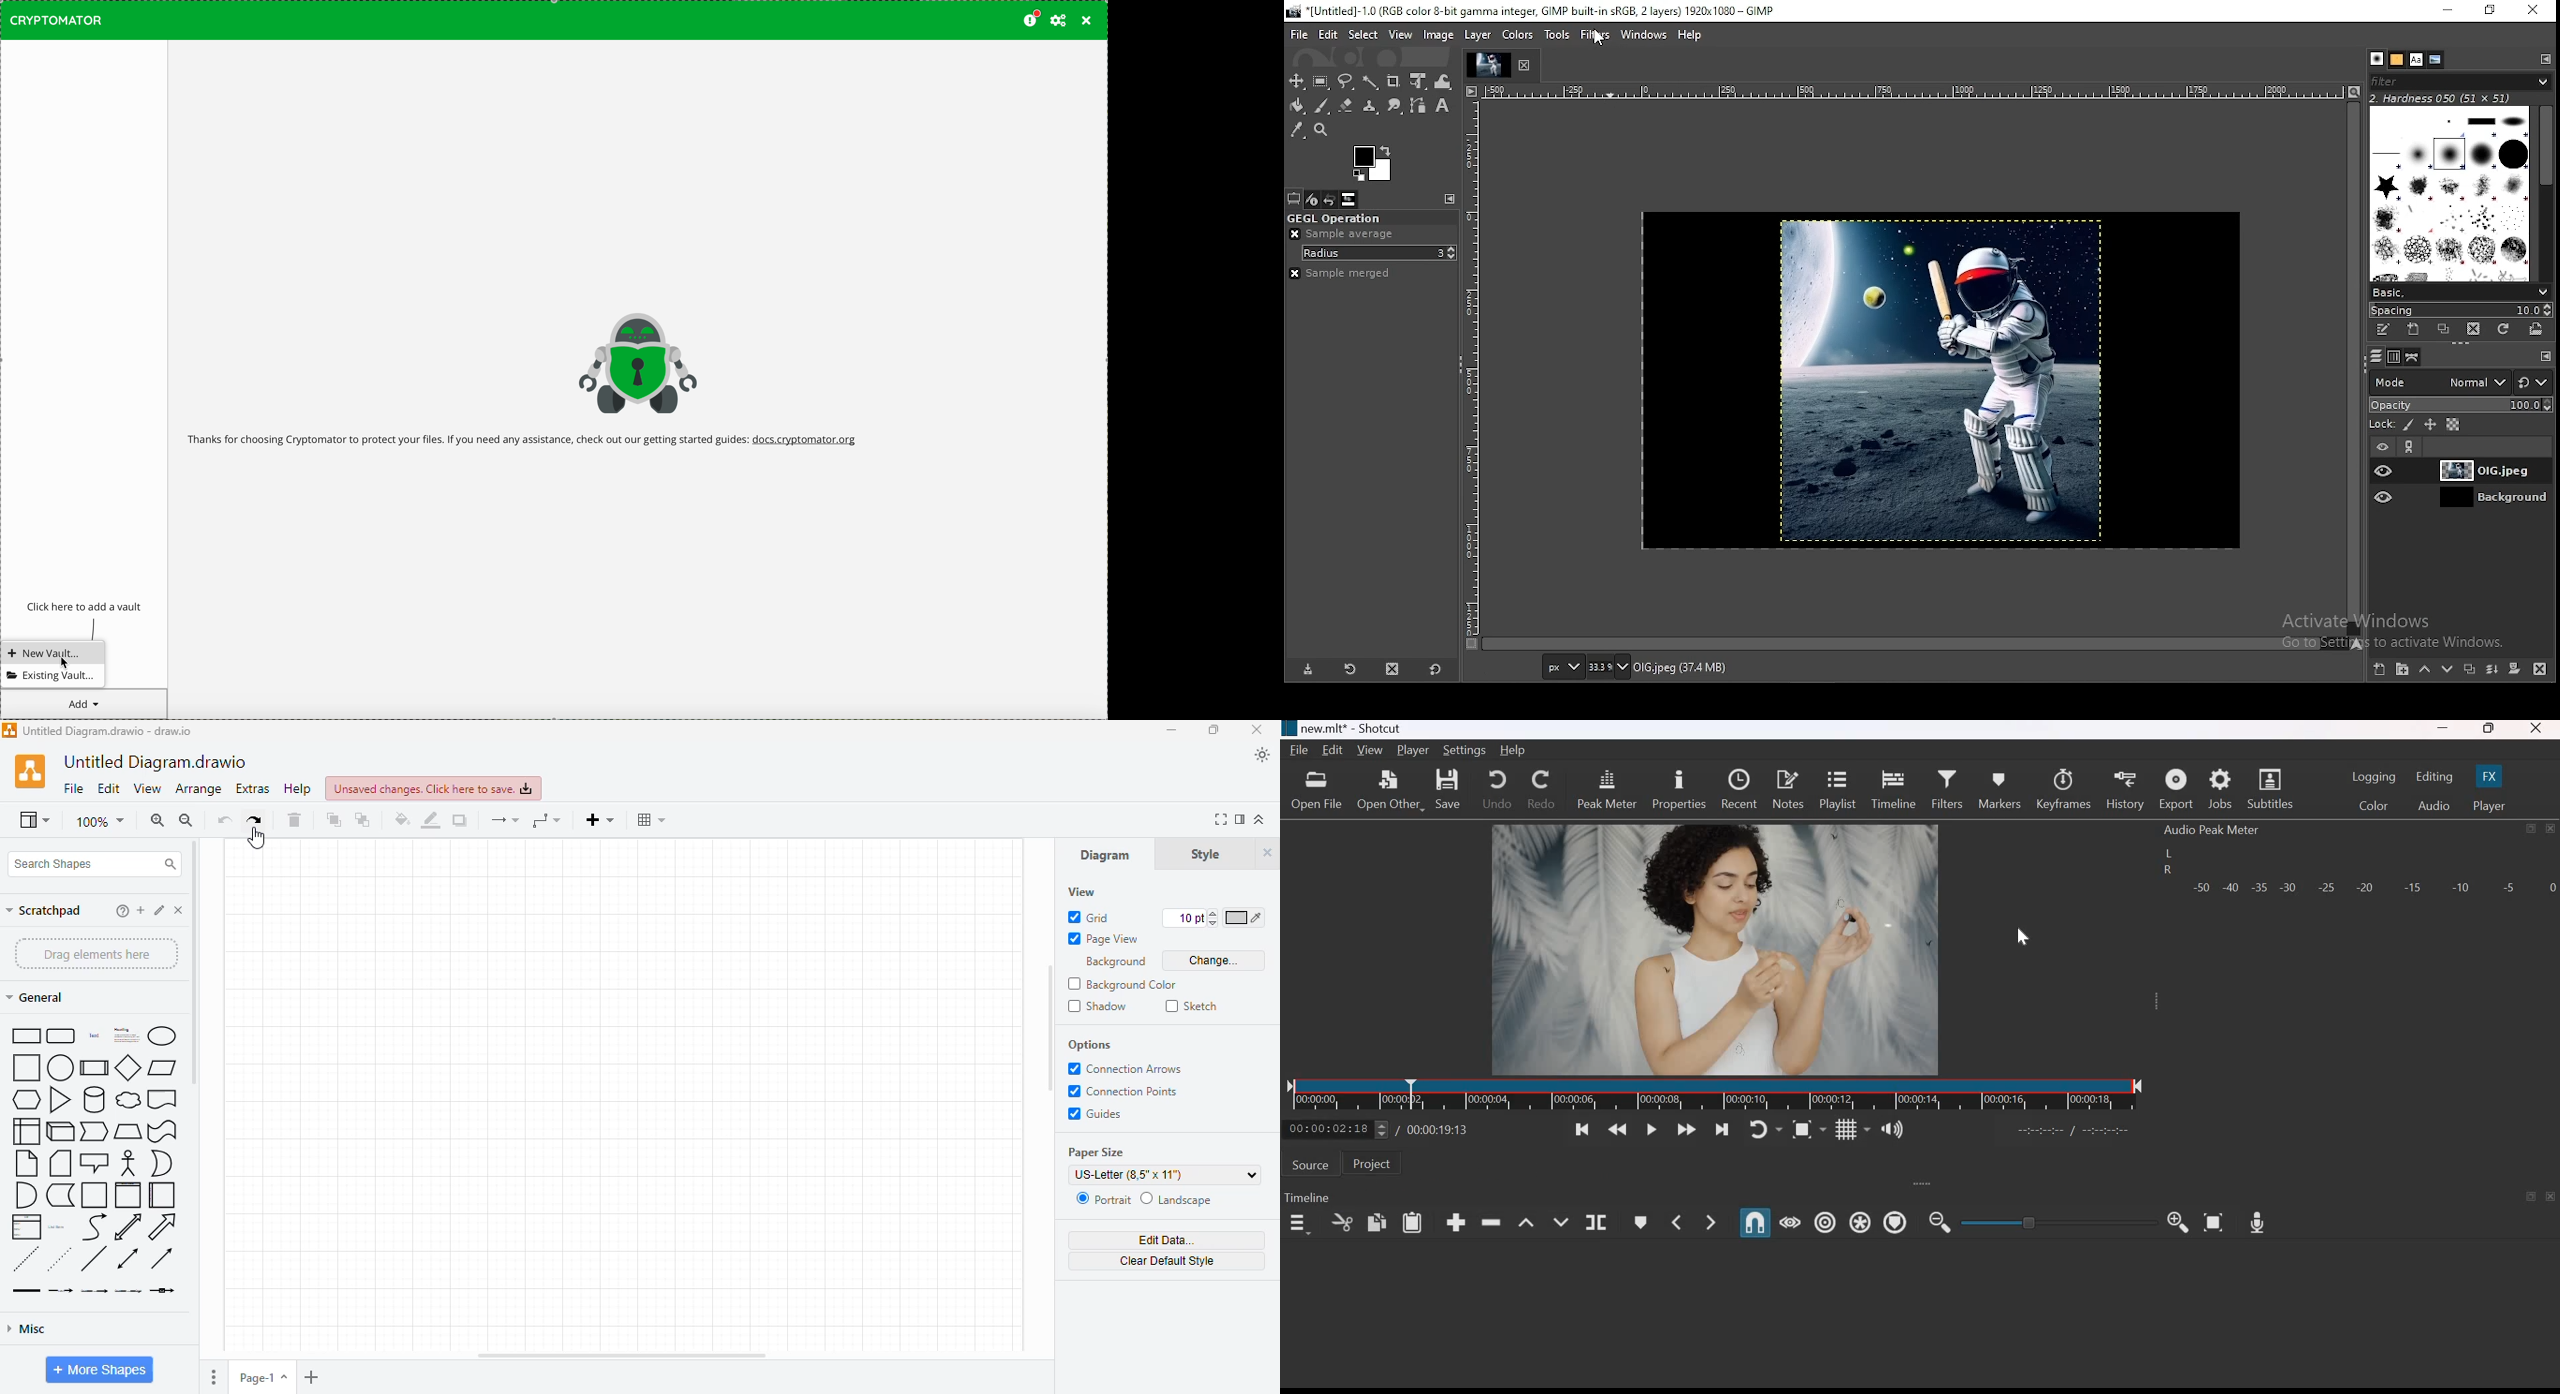 This screenshot has height=1400, width=2576. What do you see at coordinates (161, 1227) in the screenshot?
I see `arrow` at bounding box center [161, 1227].